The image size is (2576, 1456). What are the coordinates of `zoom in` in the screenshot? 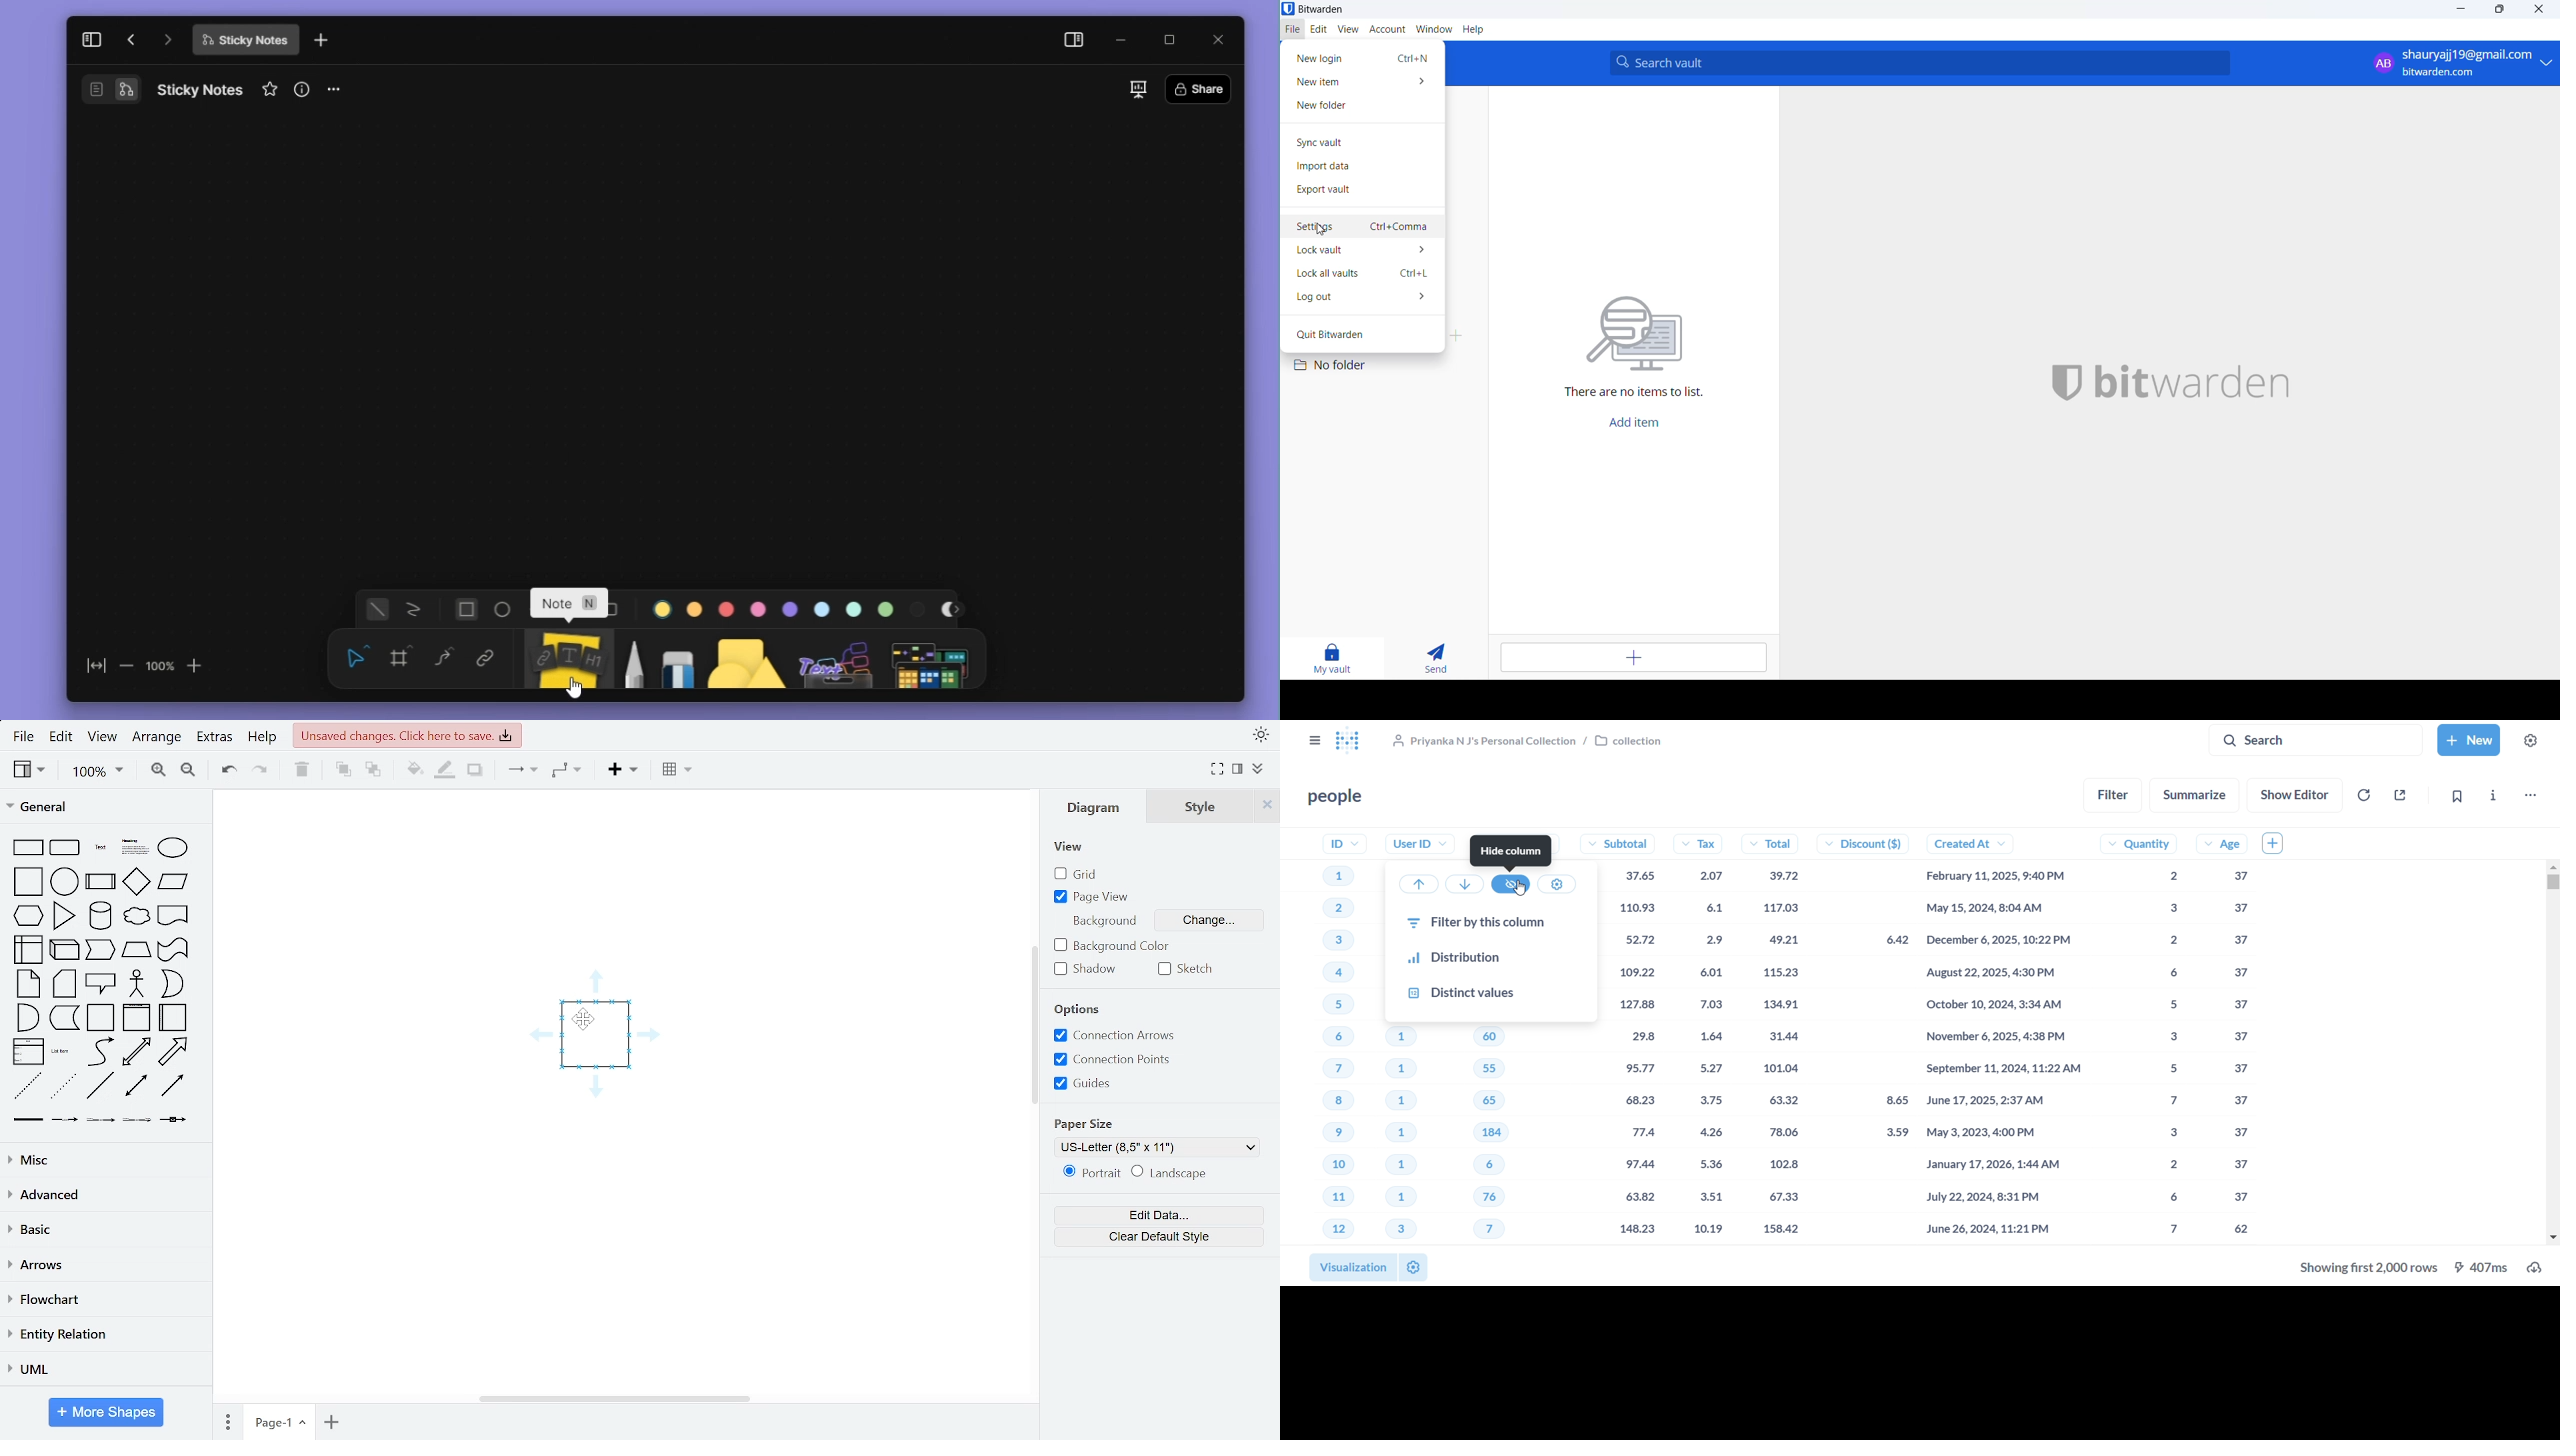 It's located at (153, 771).